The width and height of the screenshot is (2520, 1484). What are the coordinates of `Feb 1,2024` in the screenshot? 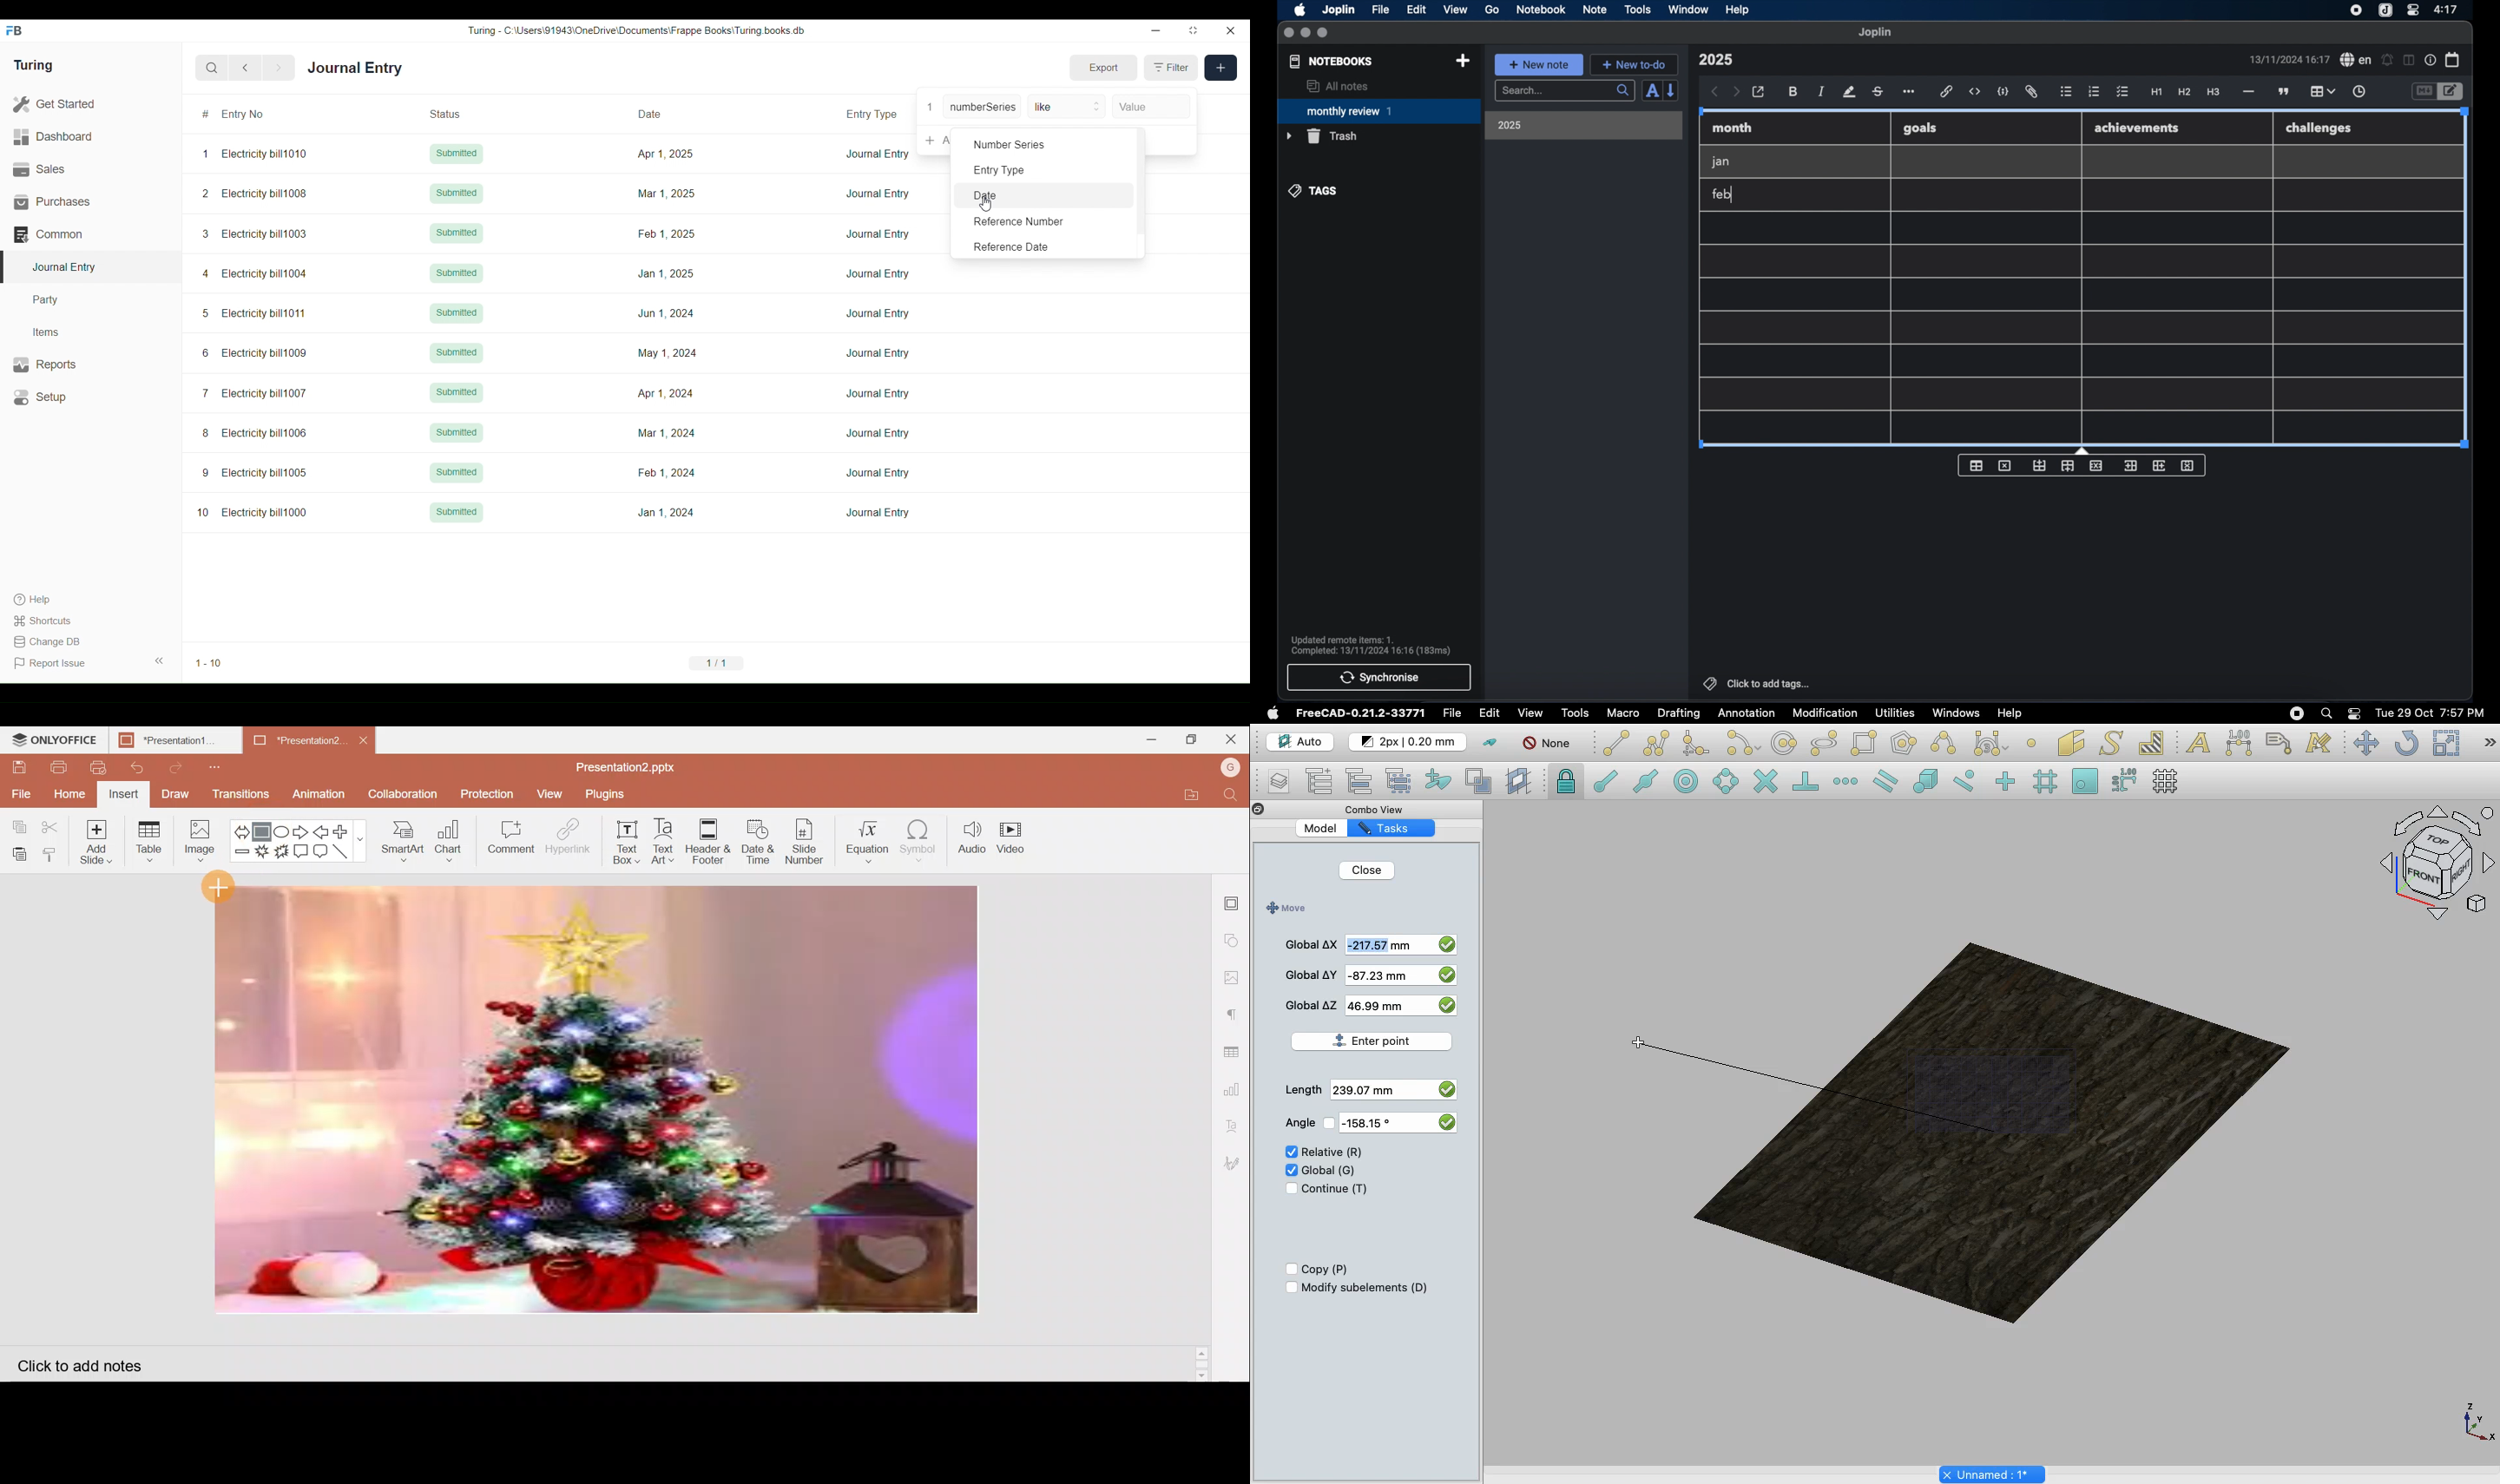 It's located at (666, 473).